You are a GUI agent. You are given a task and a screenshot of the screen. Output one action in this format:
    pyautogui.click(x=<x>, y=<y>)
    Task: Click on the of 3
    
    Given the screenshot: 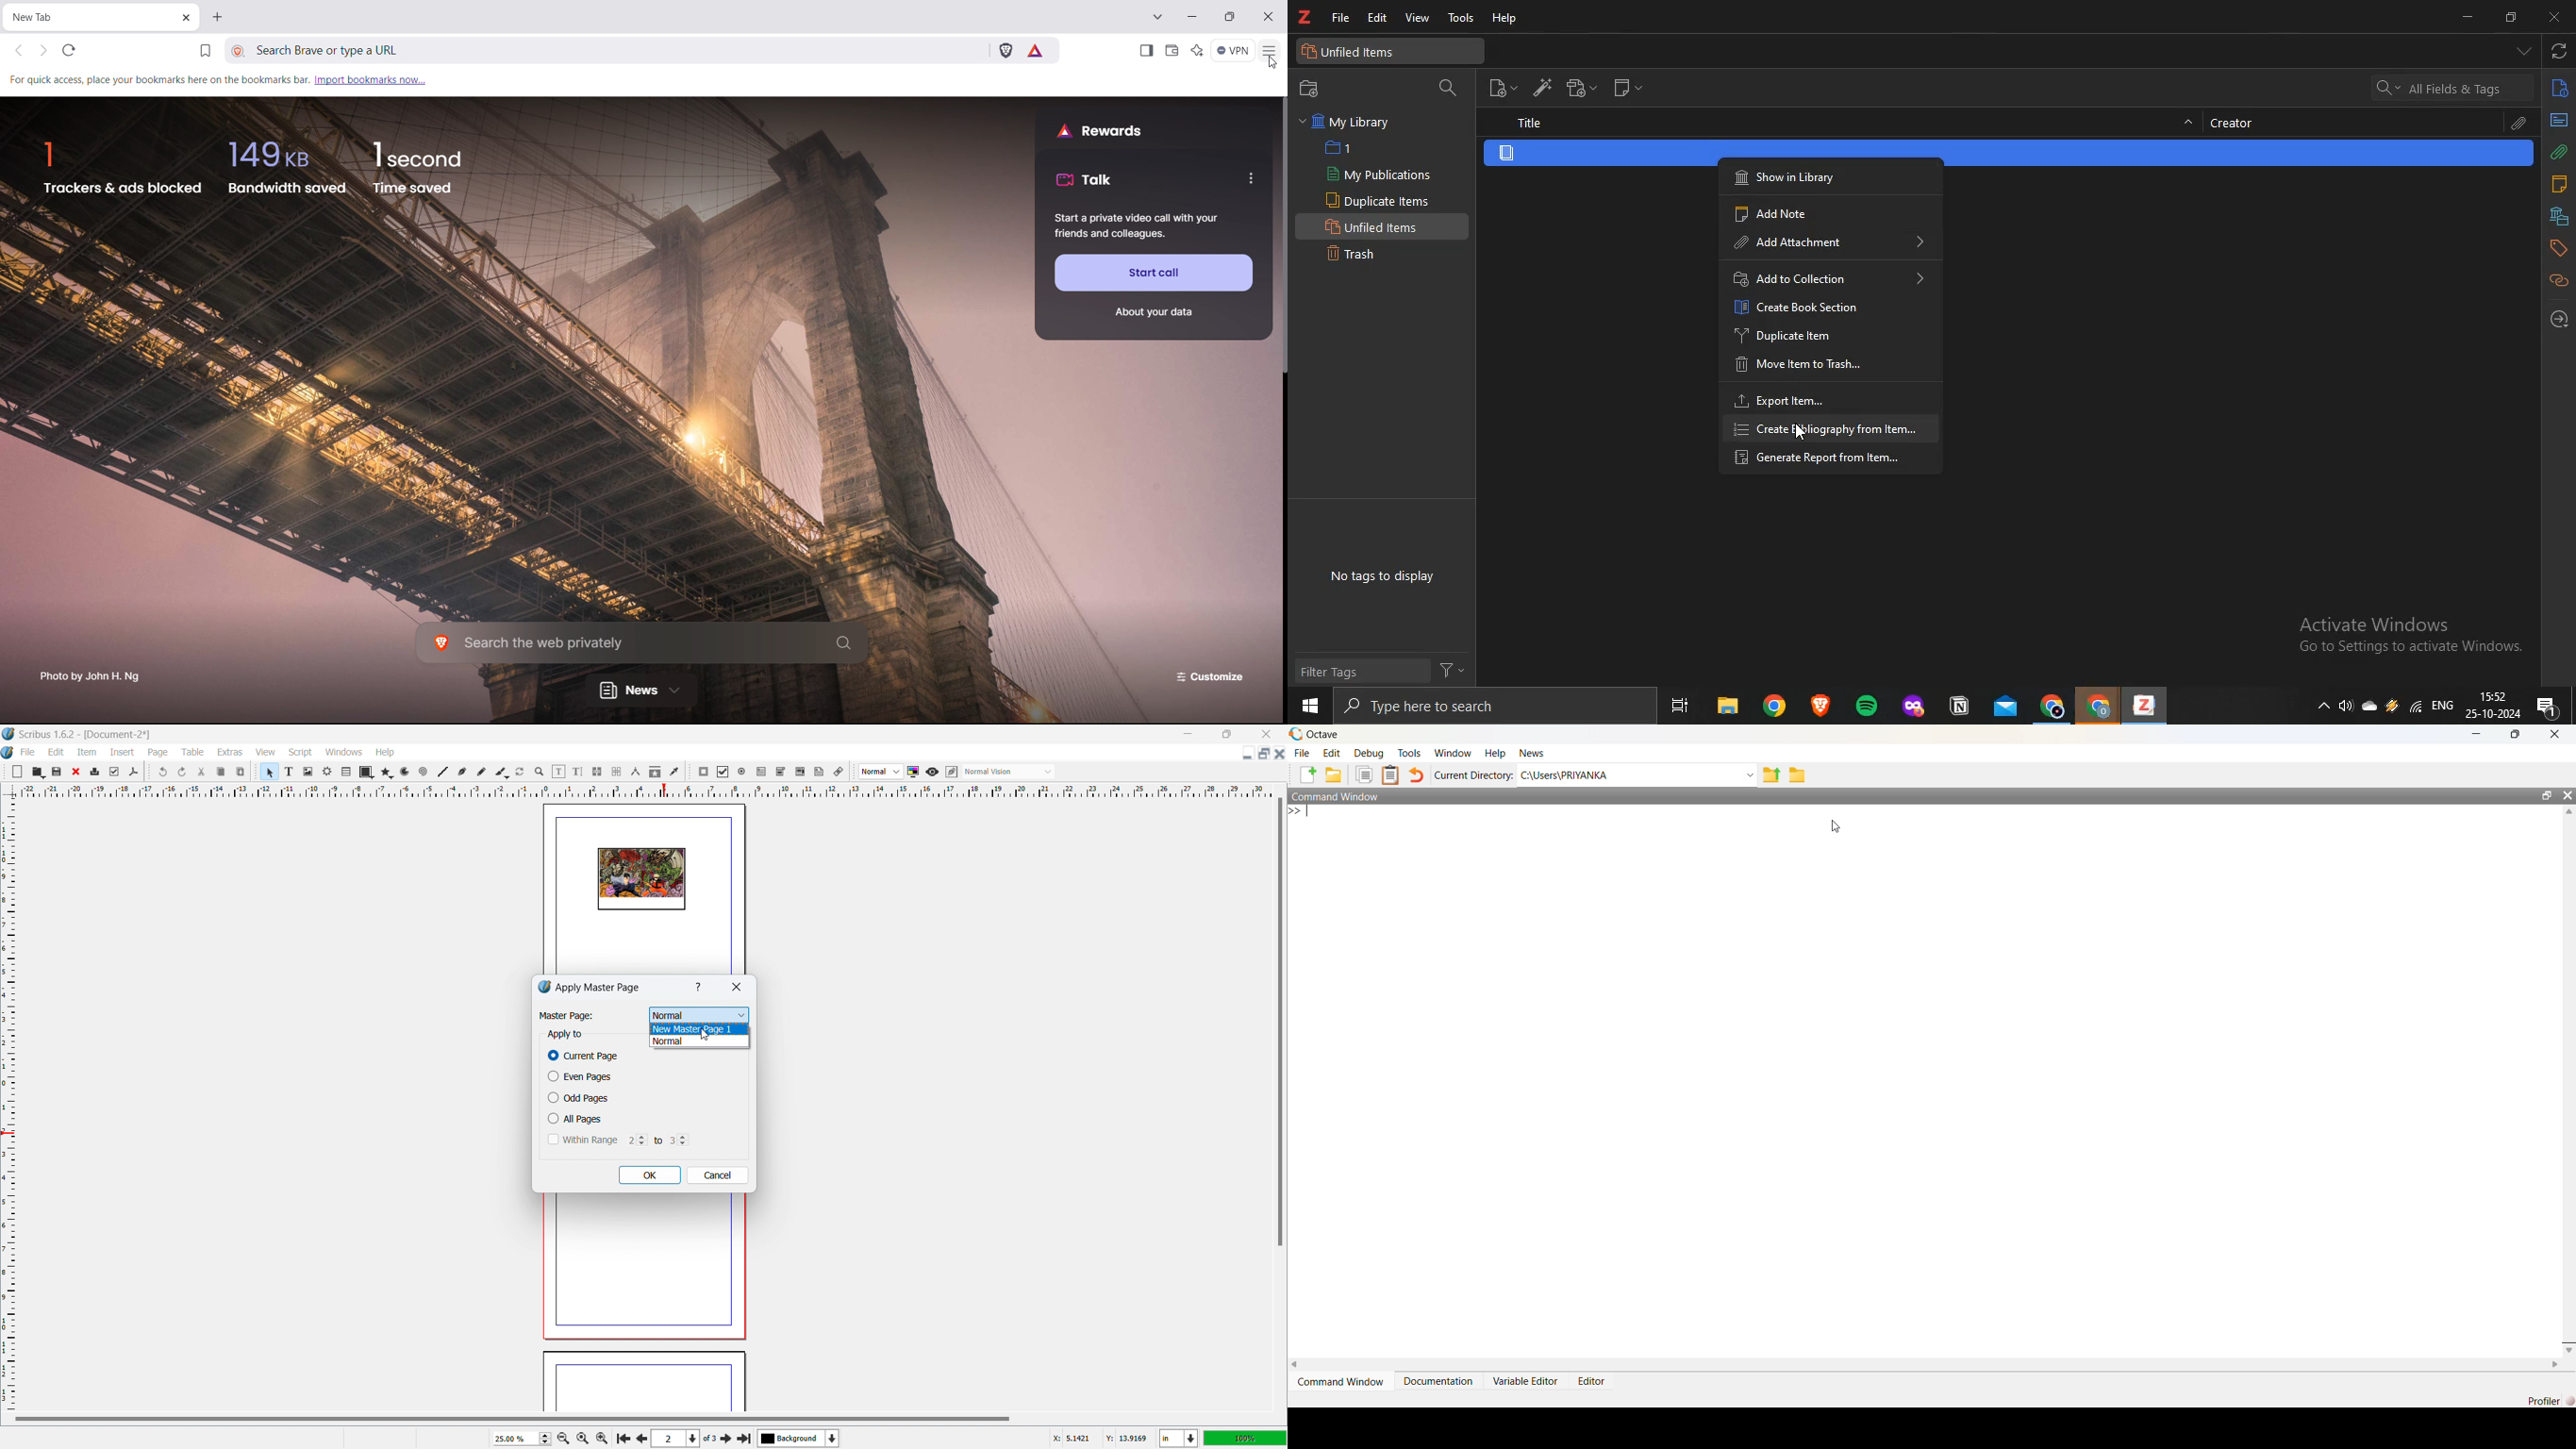 What is the action you would take?
    pyautogui.click(x=710, y=1439)
    